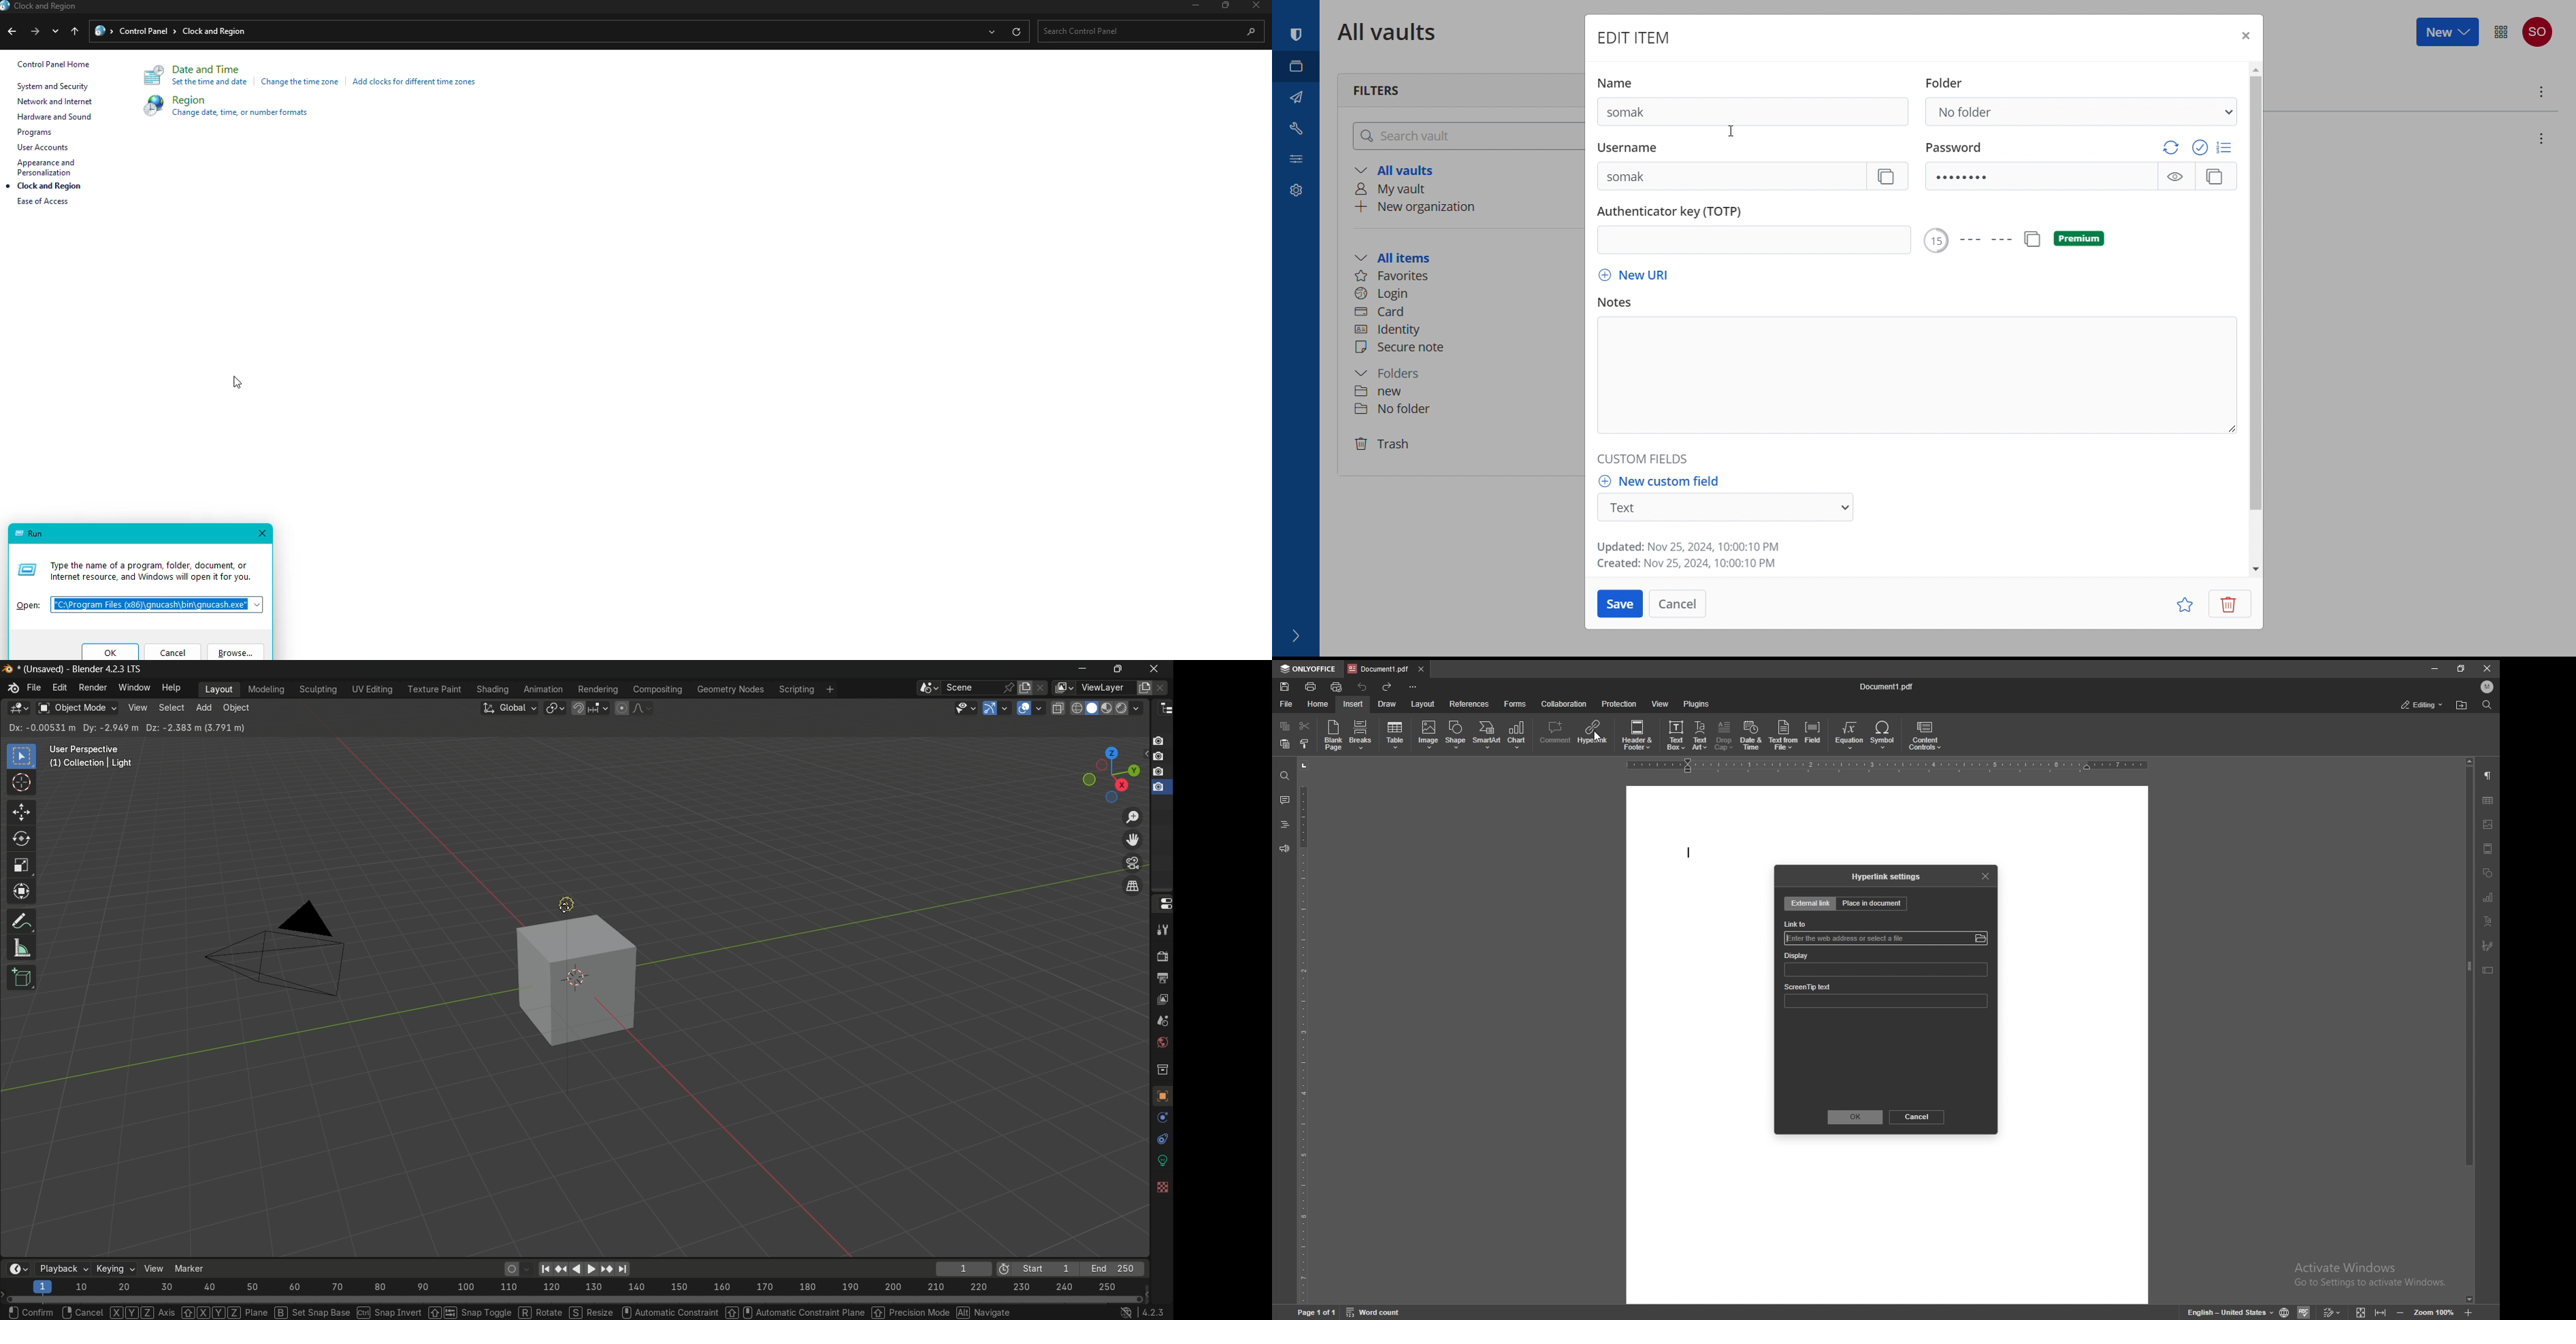 The height and width of the screenshot is (1344, 2576). Describe the element at coordinates (1427, 735) in the screenshot. I see `image` at that location.